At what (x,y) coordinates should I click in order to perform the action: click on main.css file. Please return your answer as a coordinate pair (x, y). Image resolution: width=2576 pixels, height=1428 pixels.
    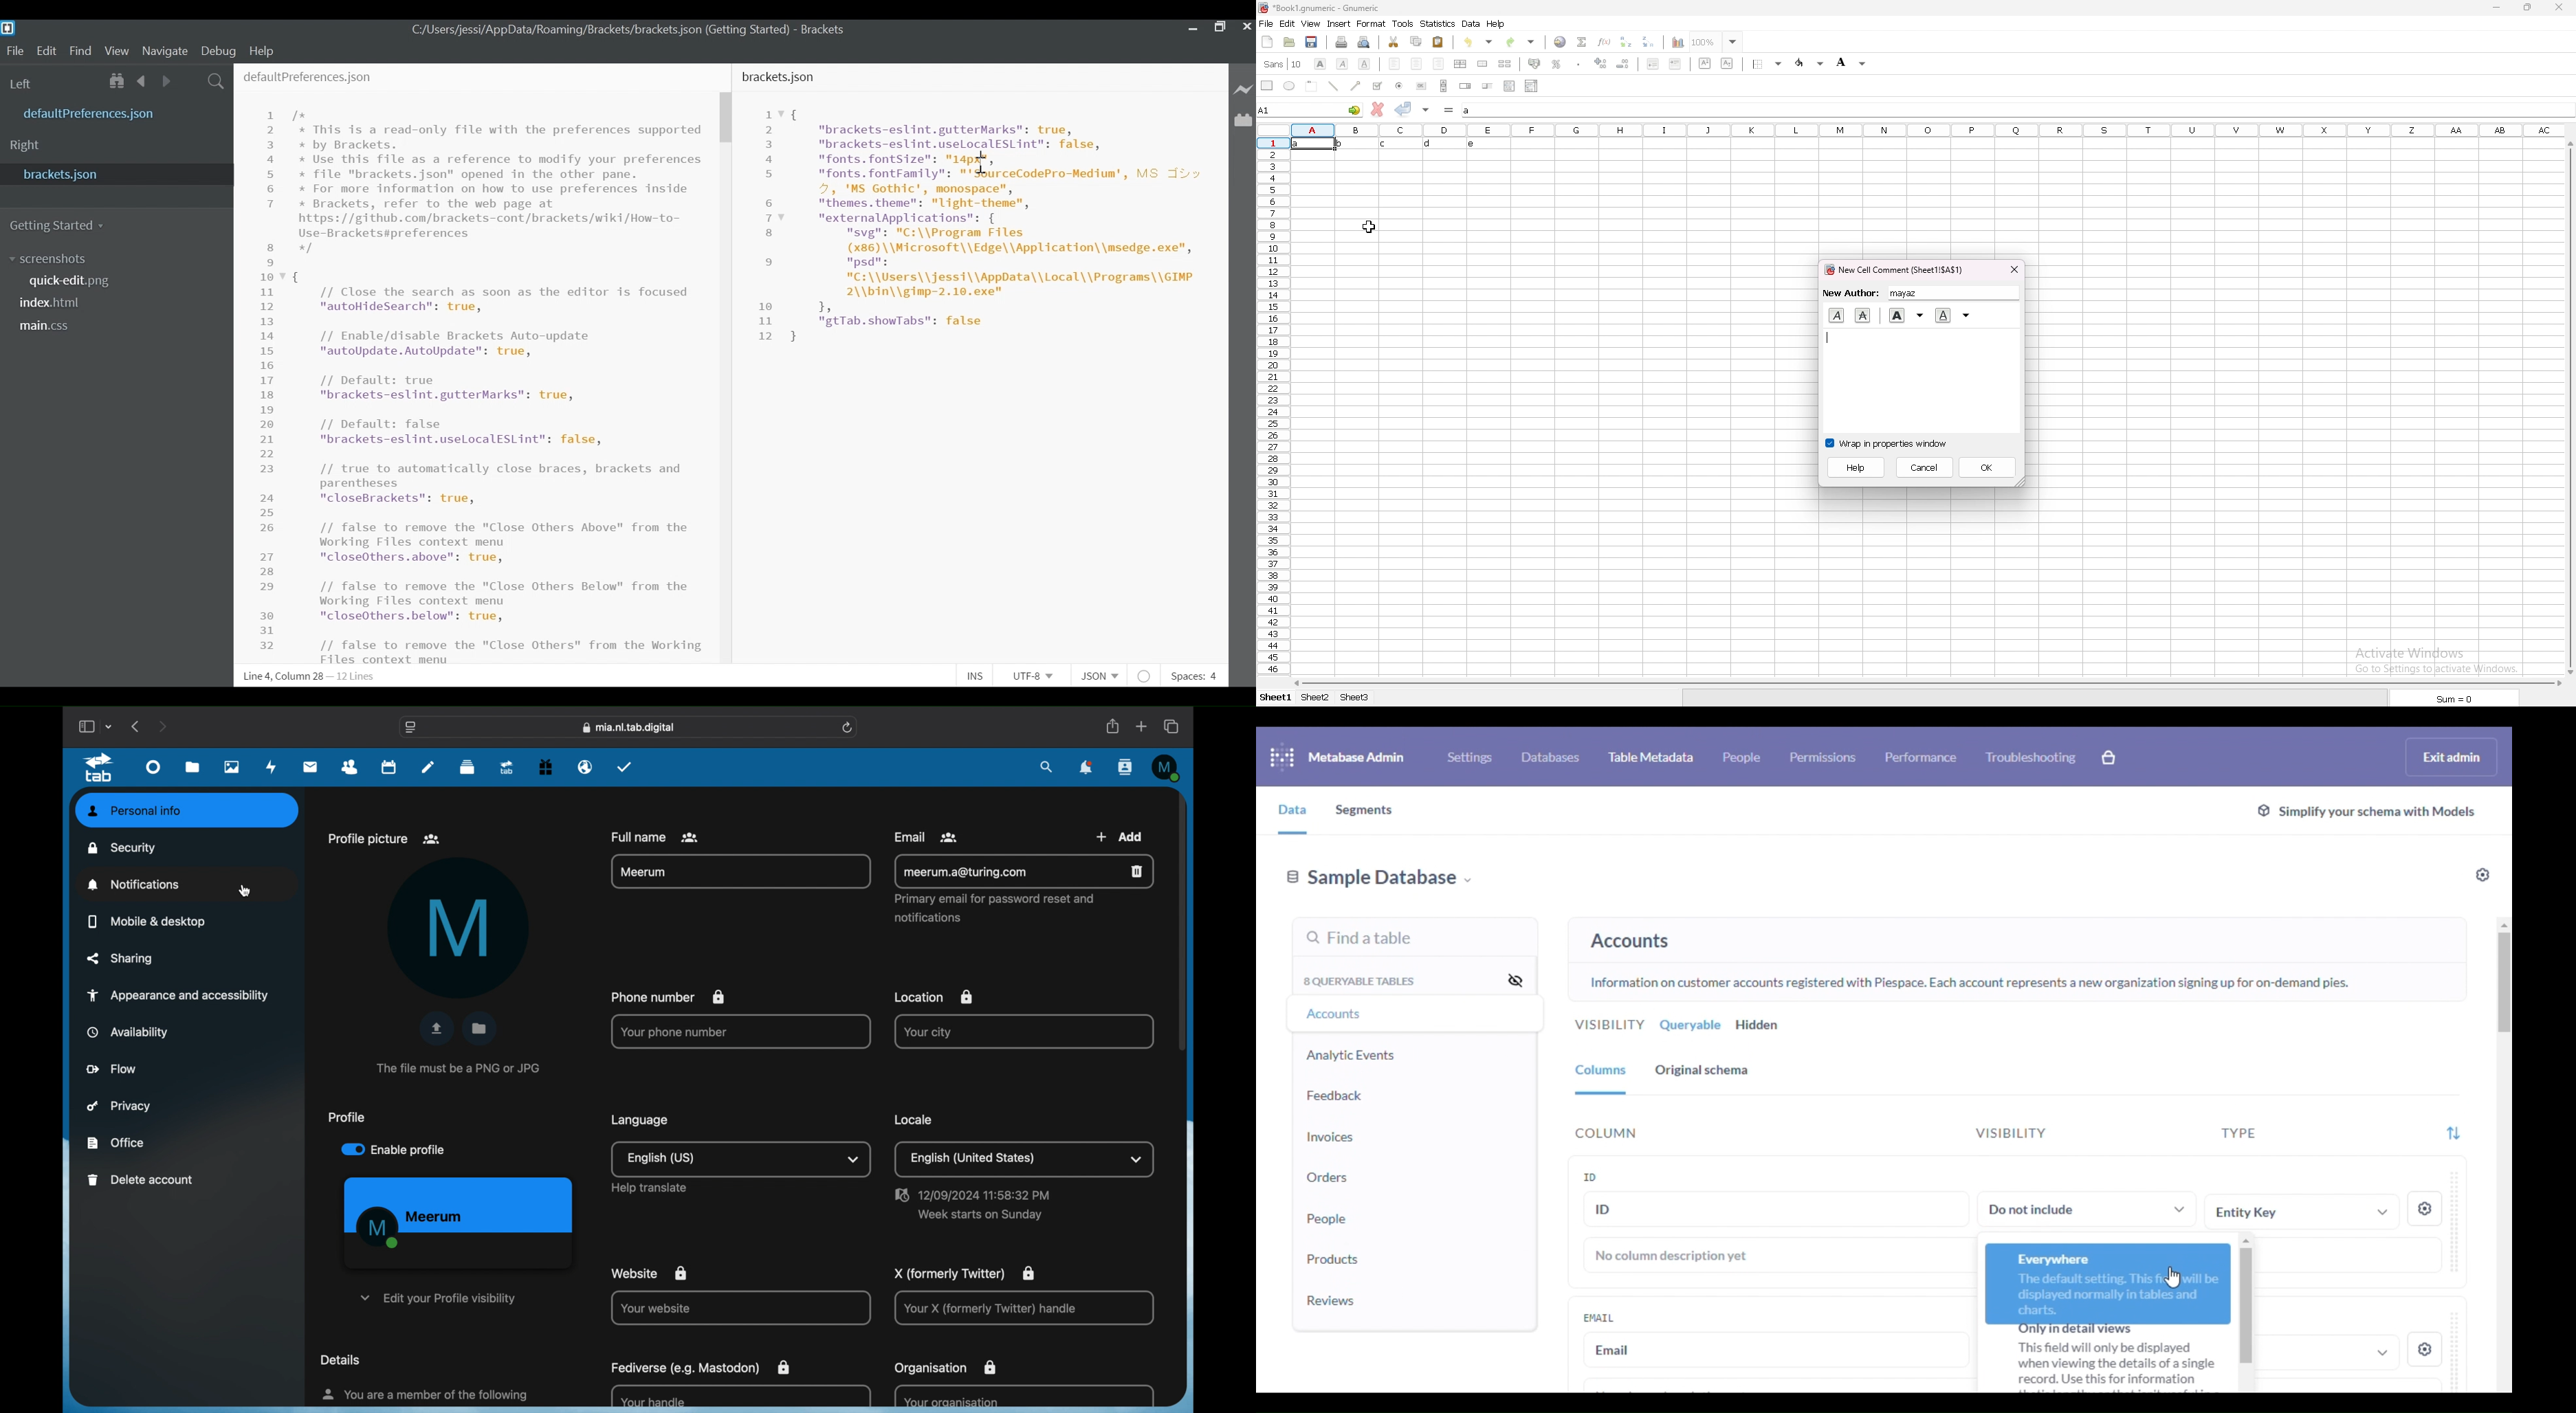
    Looking at the image, I should click on (48, 325).